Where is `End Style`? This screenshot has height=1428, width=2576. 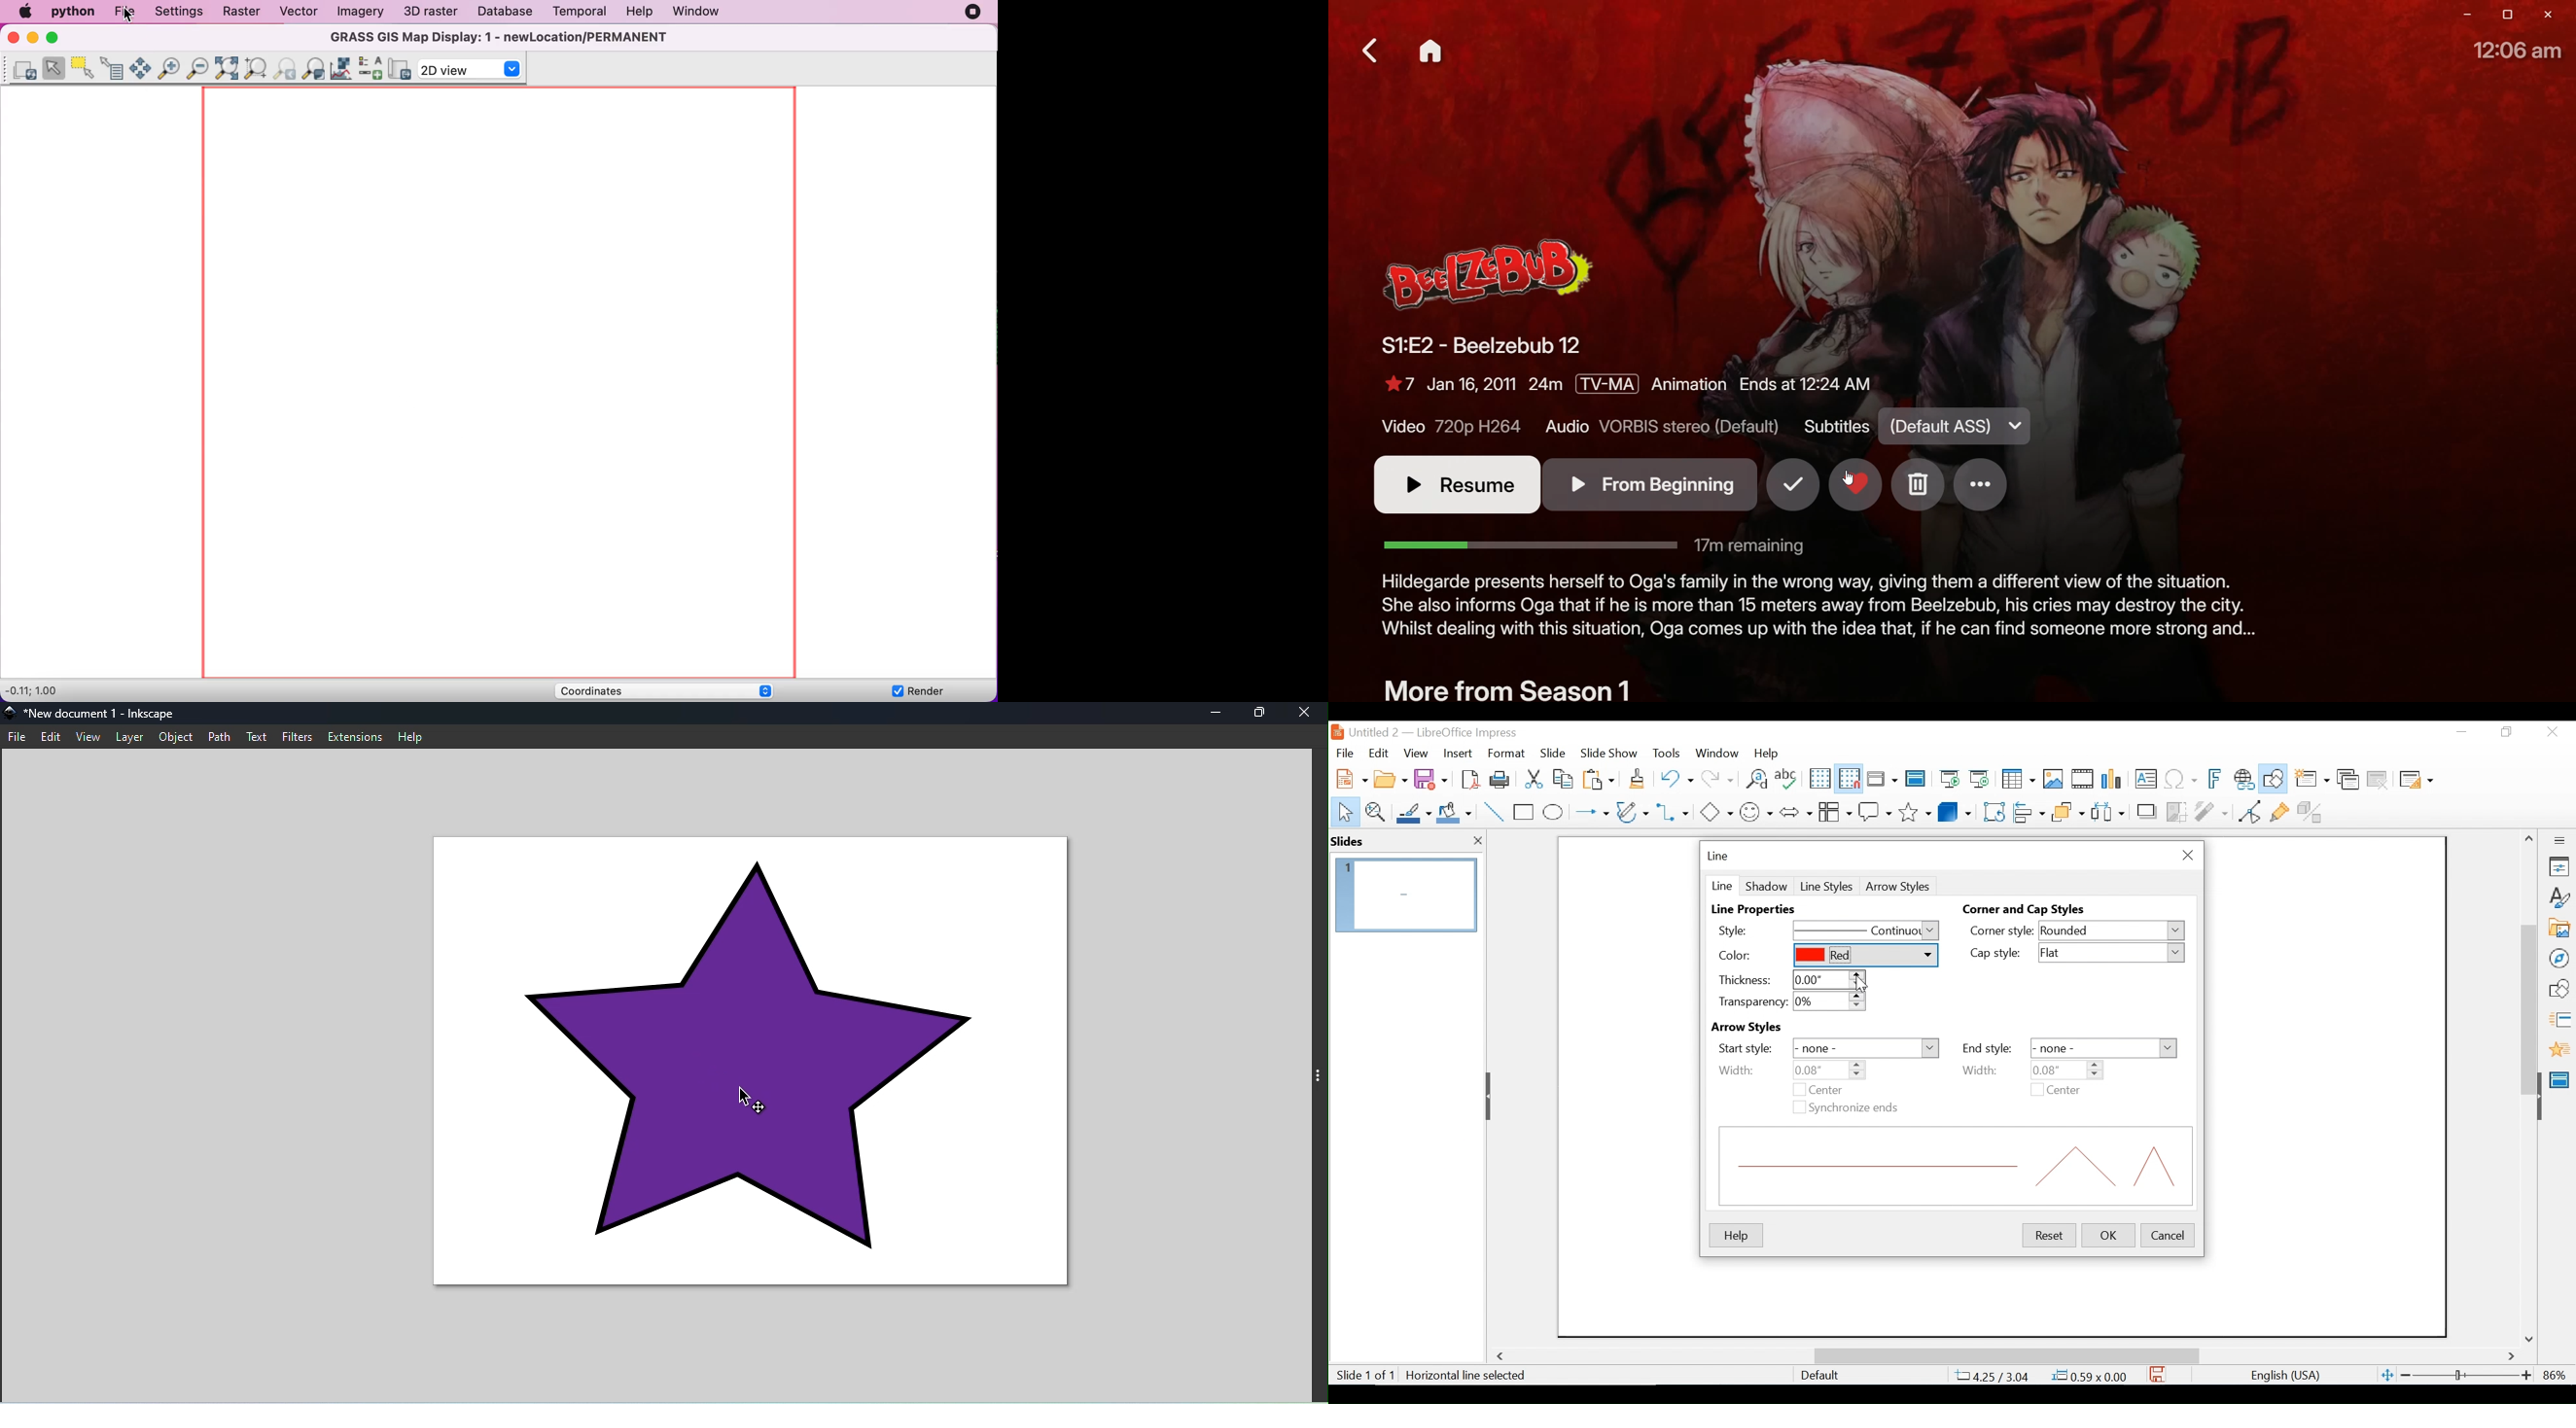 End Style is located at coordinates (1987, 1048).